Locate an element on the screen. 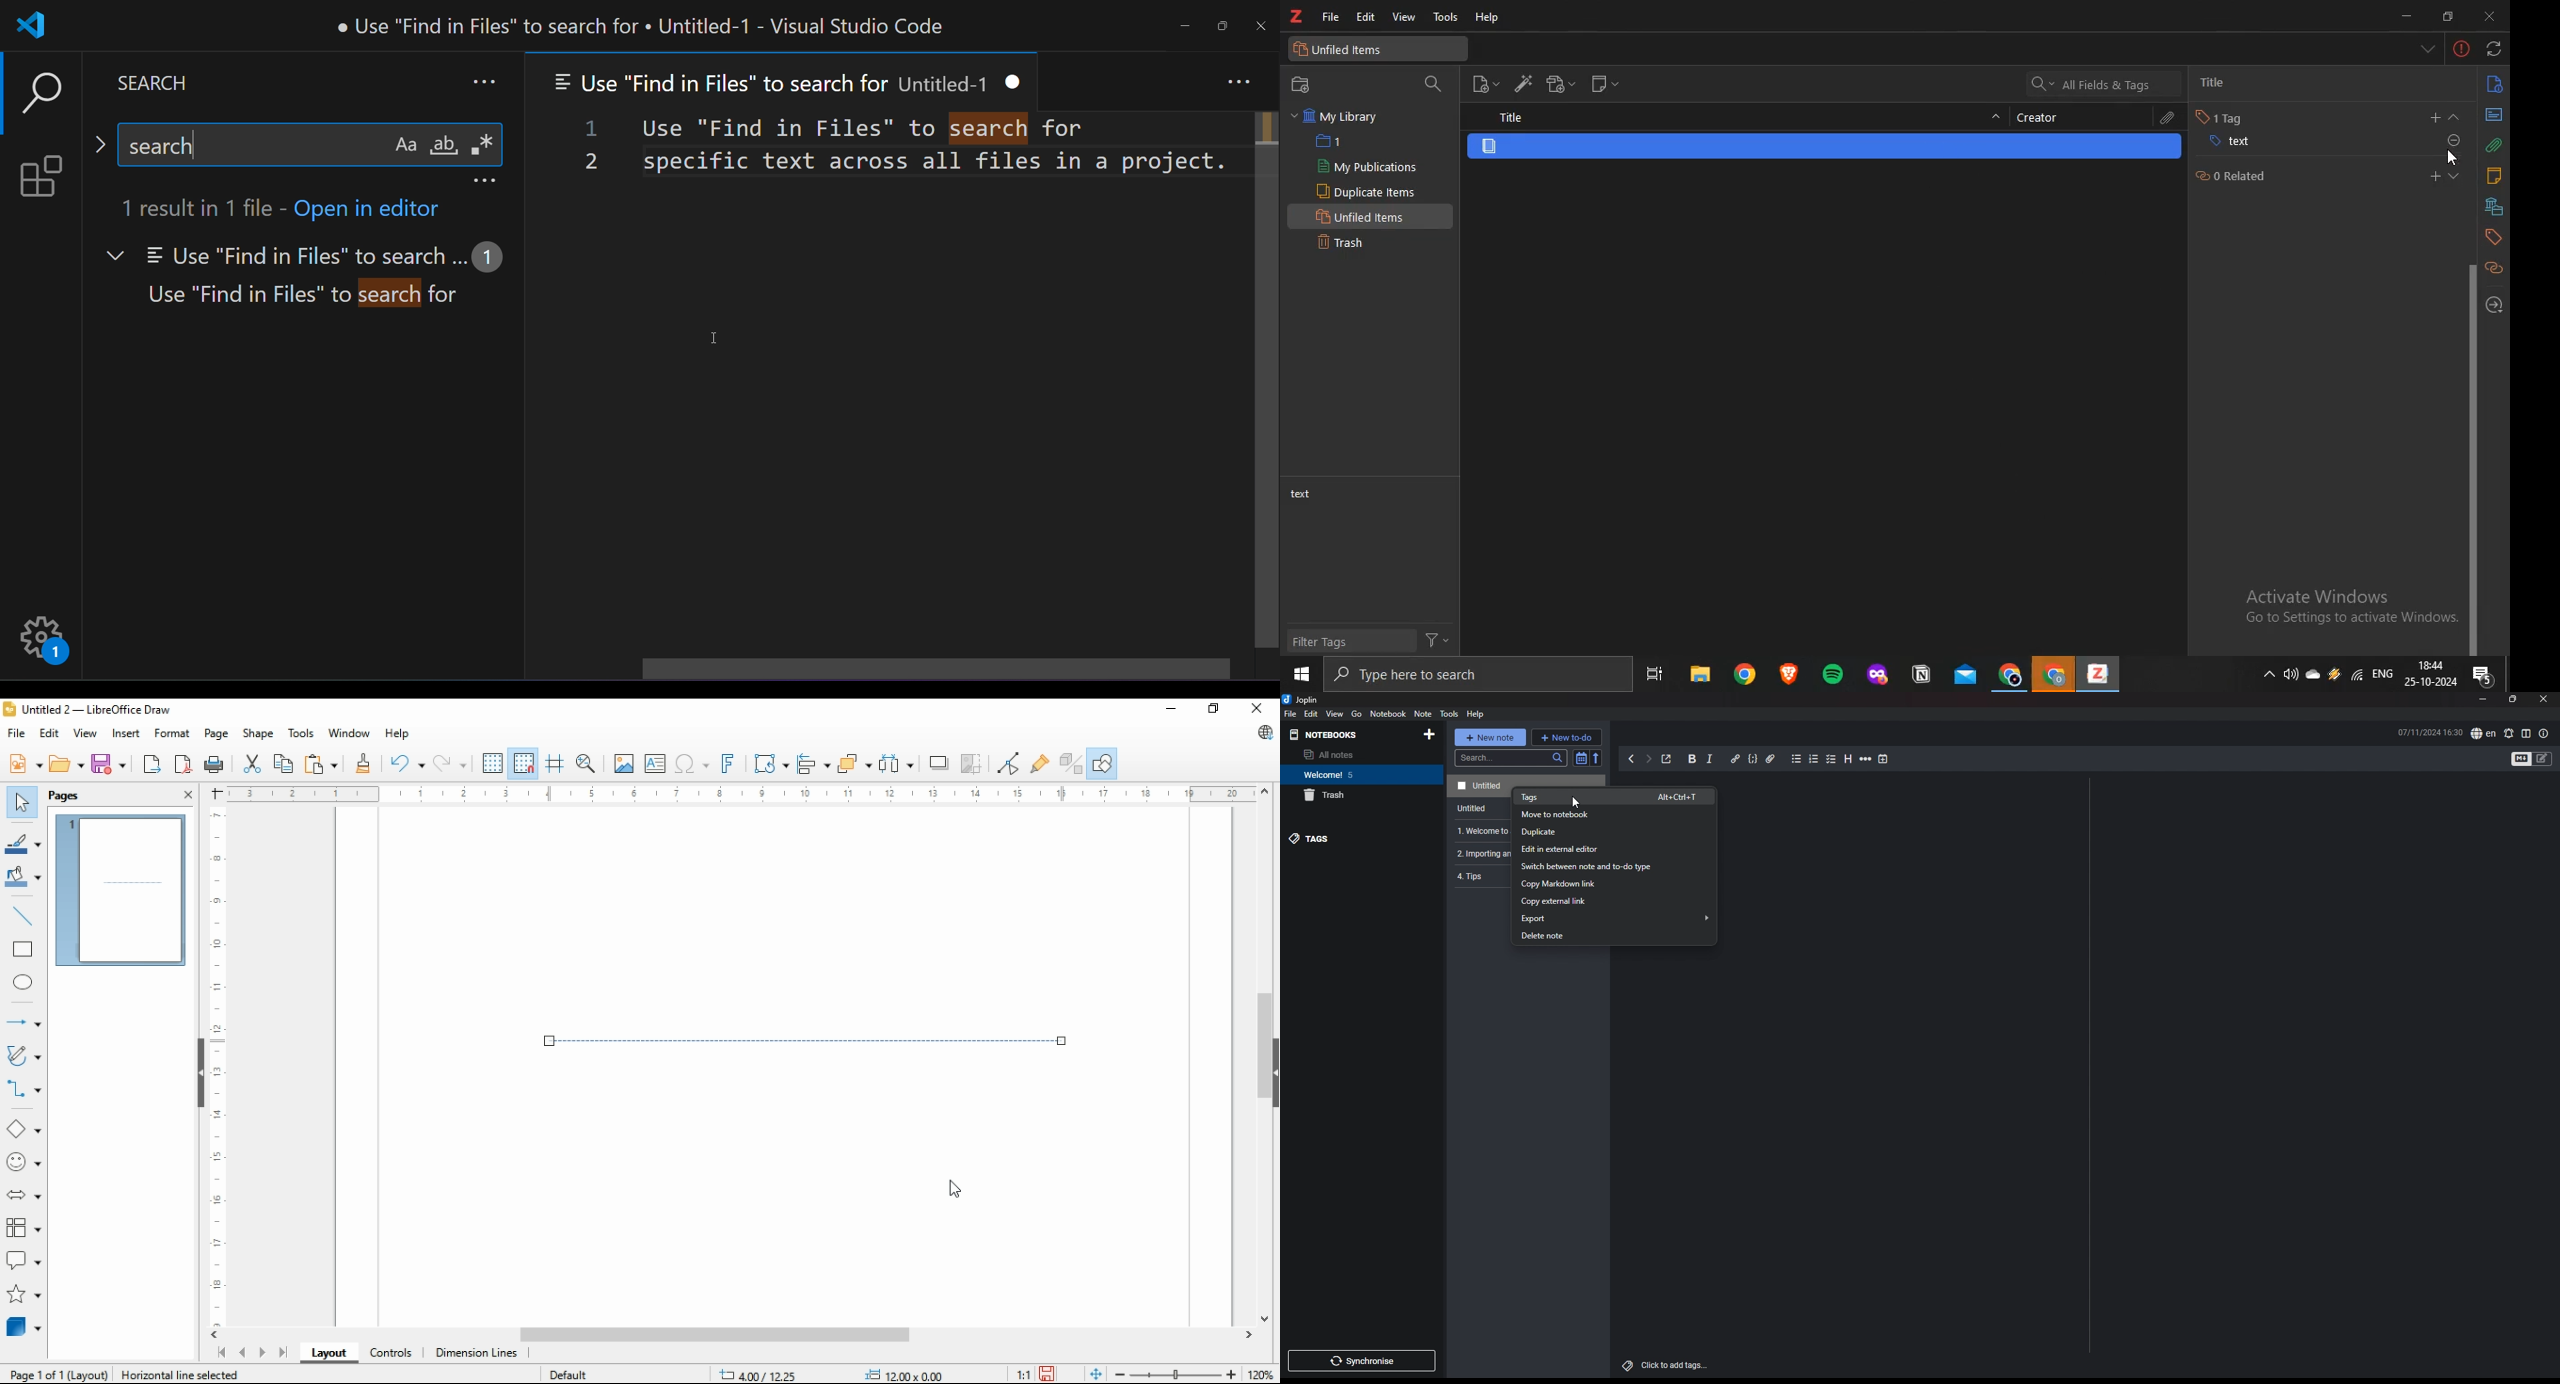 Image resolution: width=2576 pixels, height=1400 pixels. notifications is located at coordinates (2482, 676).